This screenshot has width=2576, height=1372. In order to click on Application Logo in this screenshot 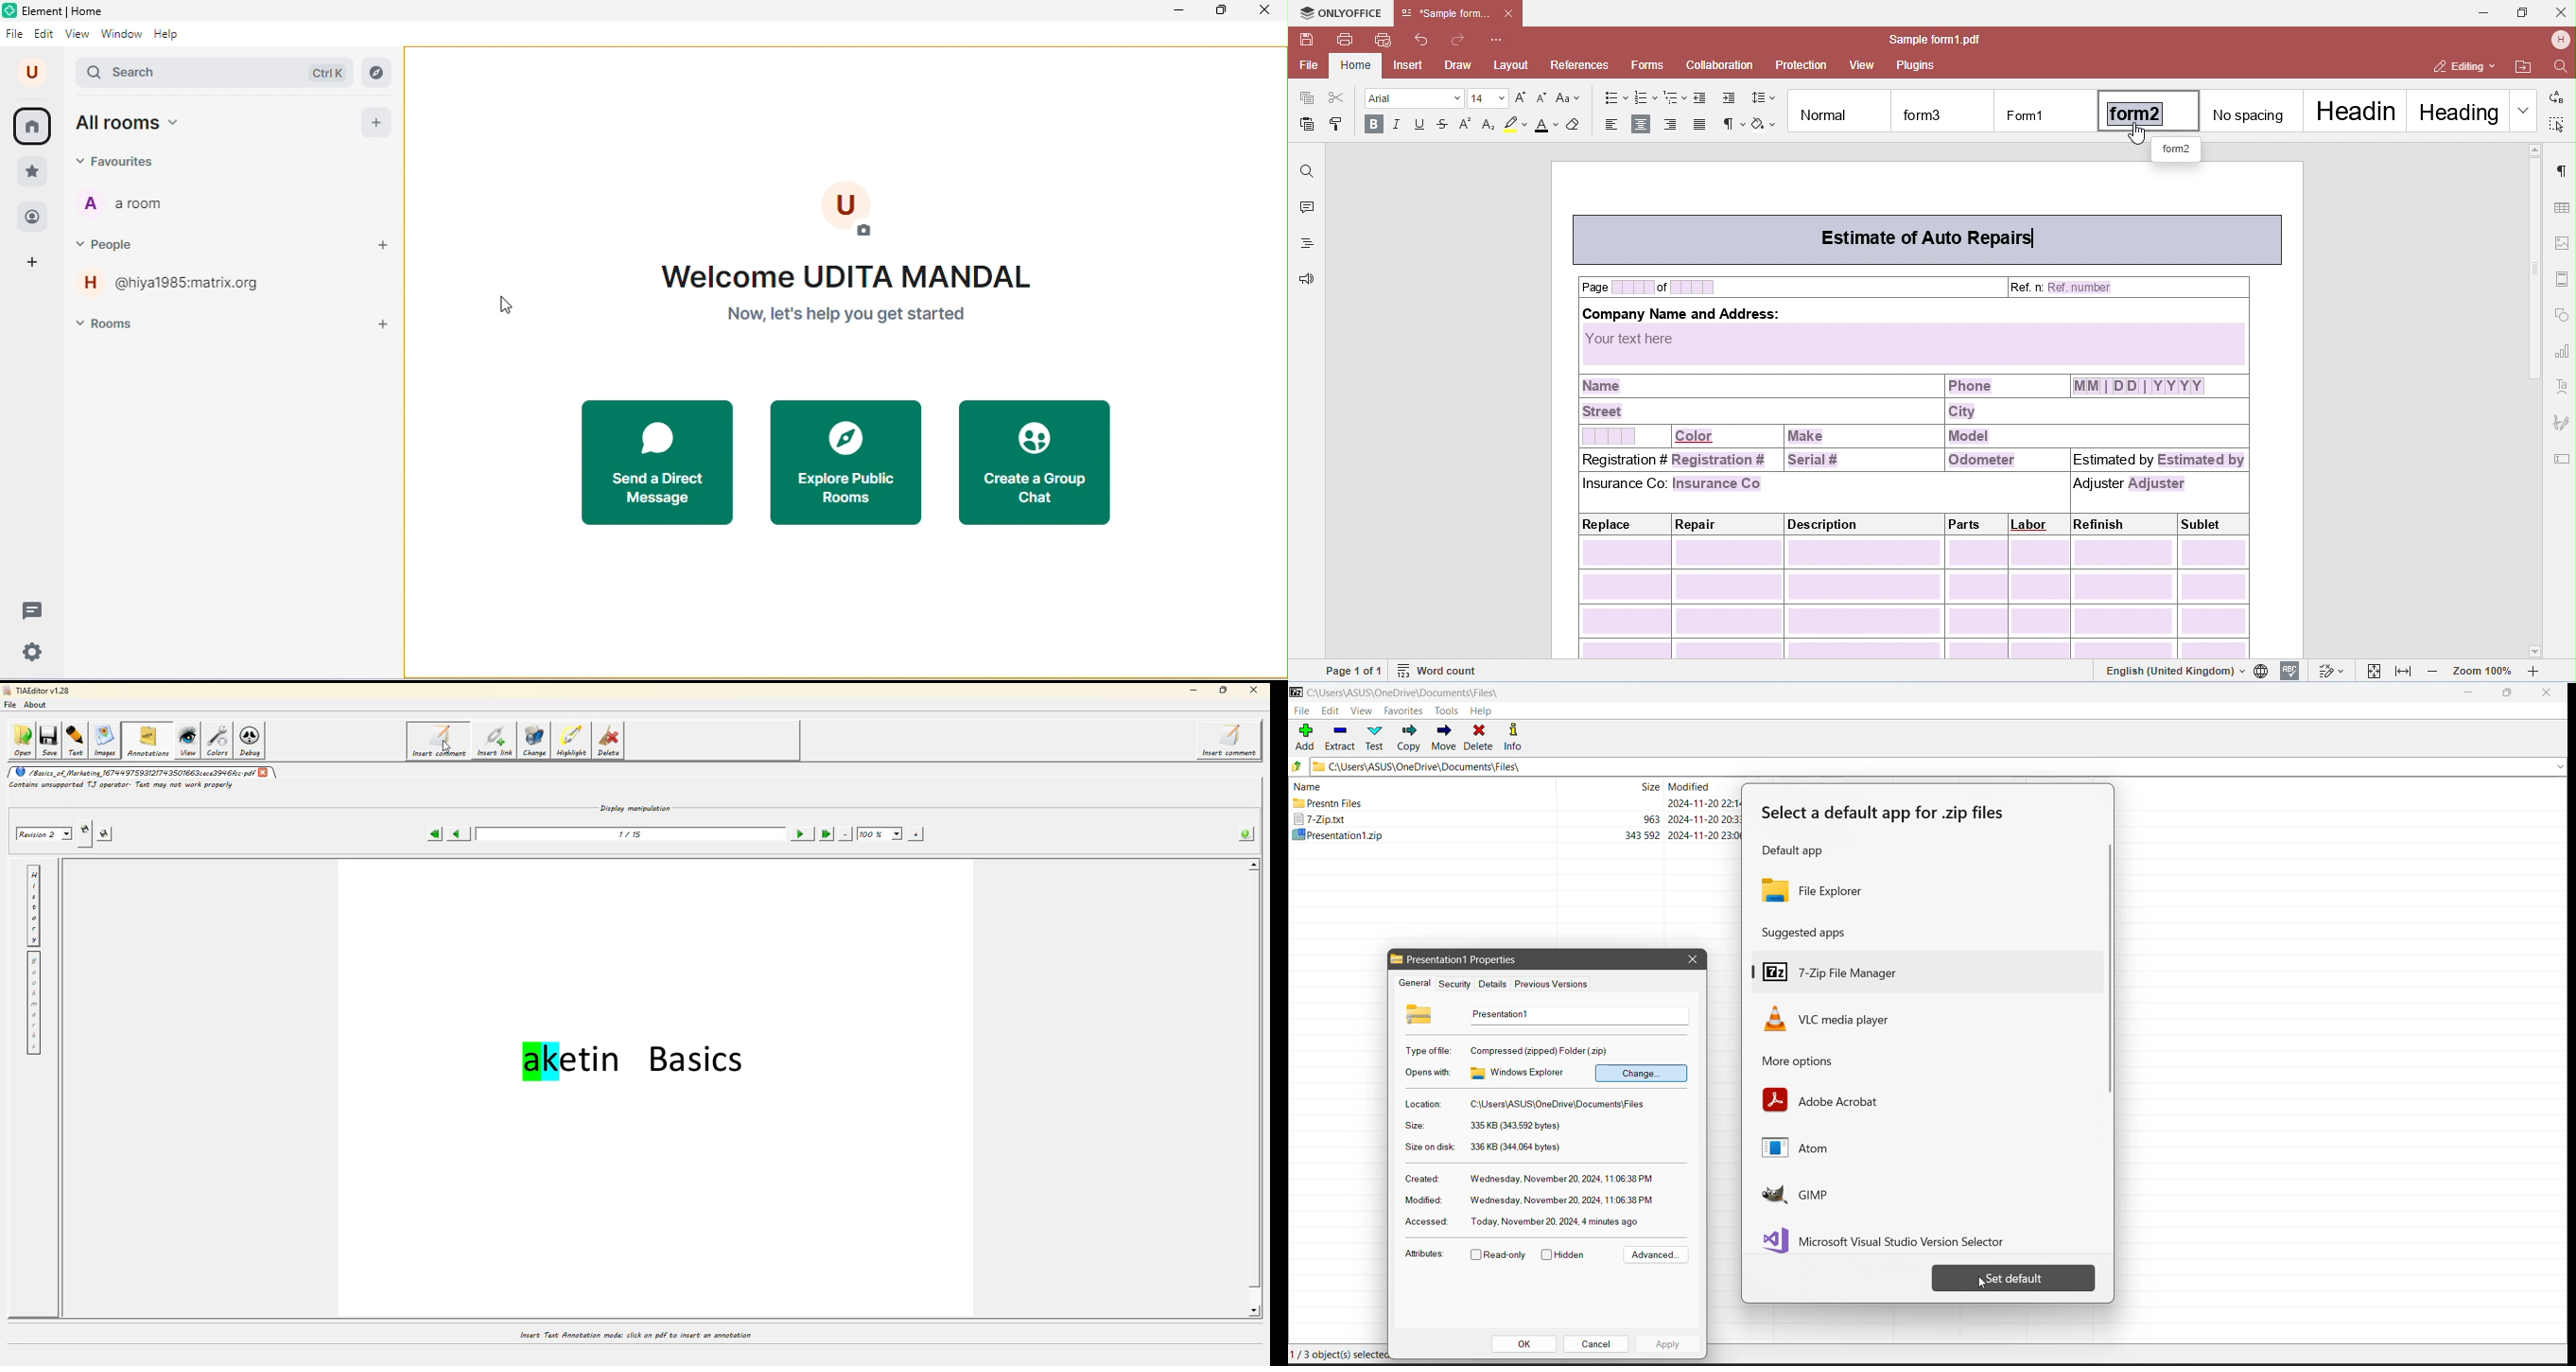, I will do `click(1296, 693)`.